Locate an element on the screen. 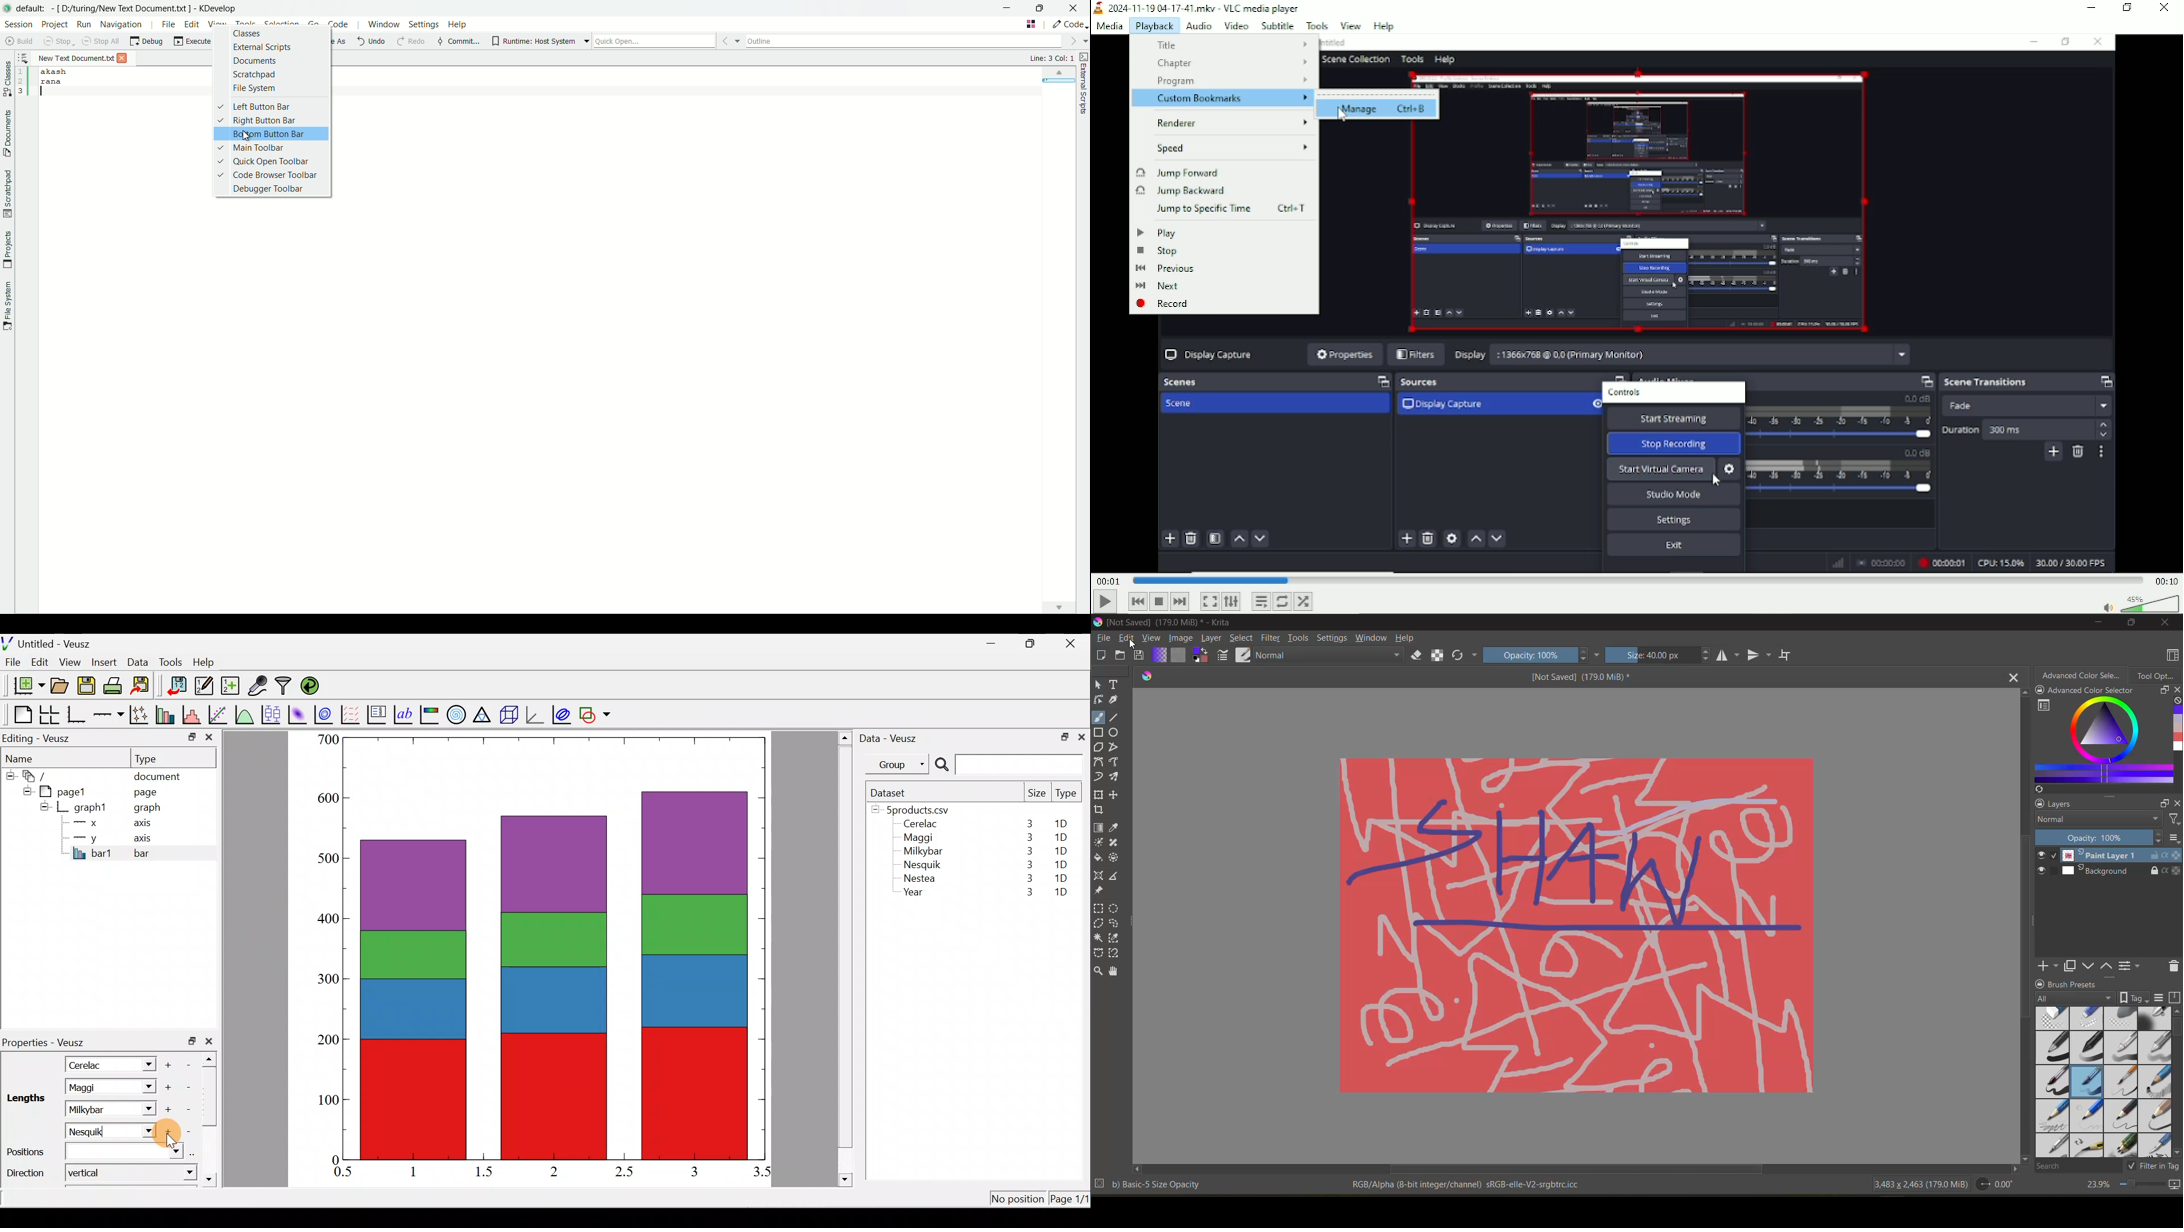 This screenshot has width=2184, height=1232. 1D is located at coordinates (1063, 862).